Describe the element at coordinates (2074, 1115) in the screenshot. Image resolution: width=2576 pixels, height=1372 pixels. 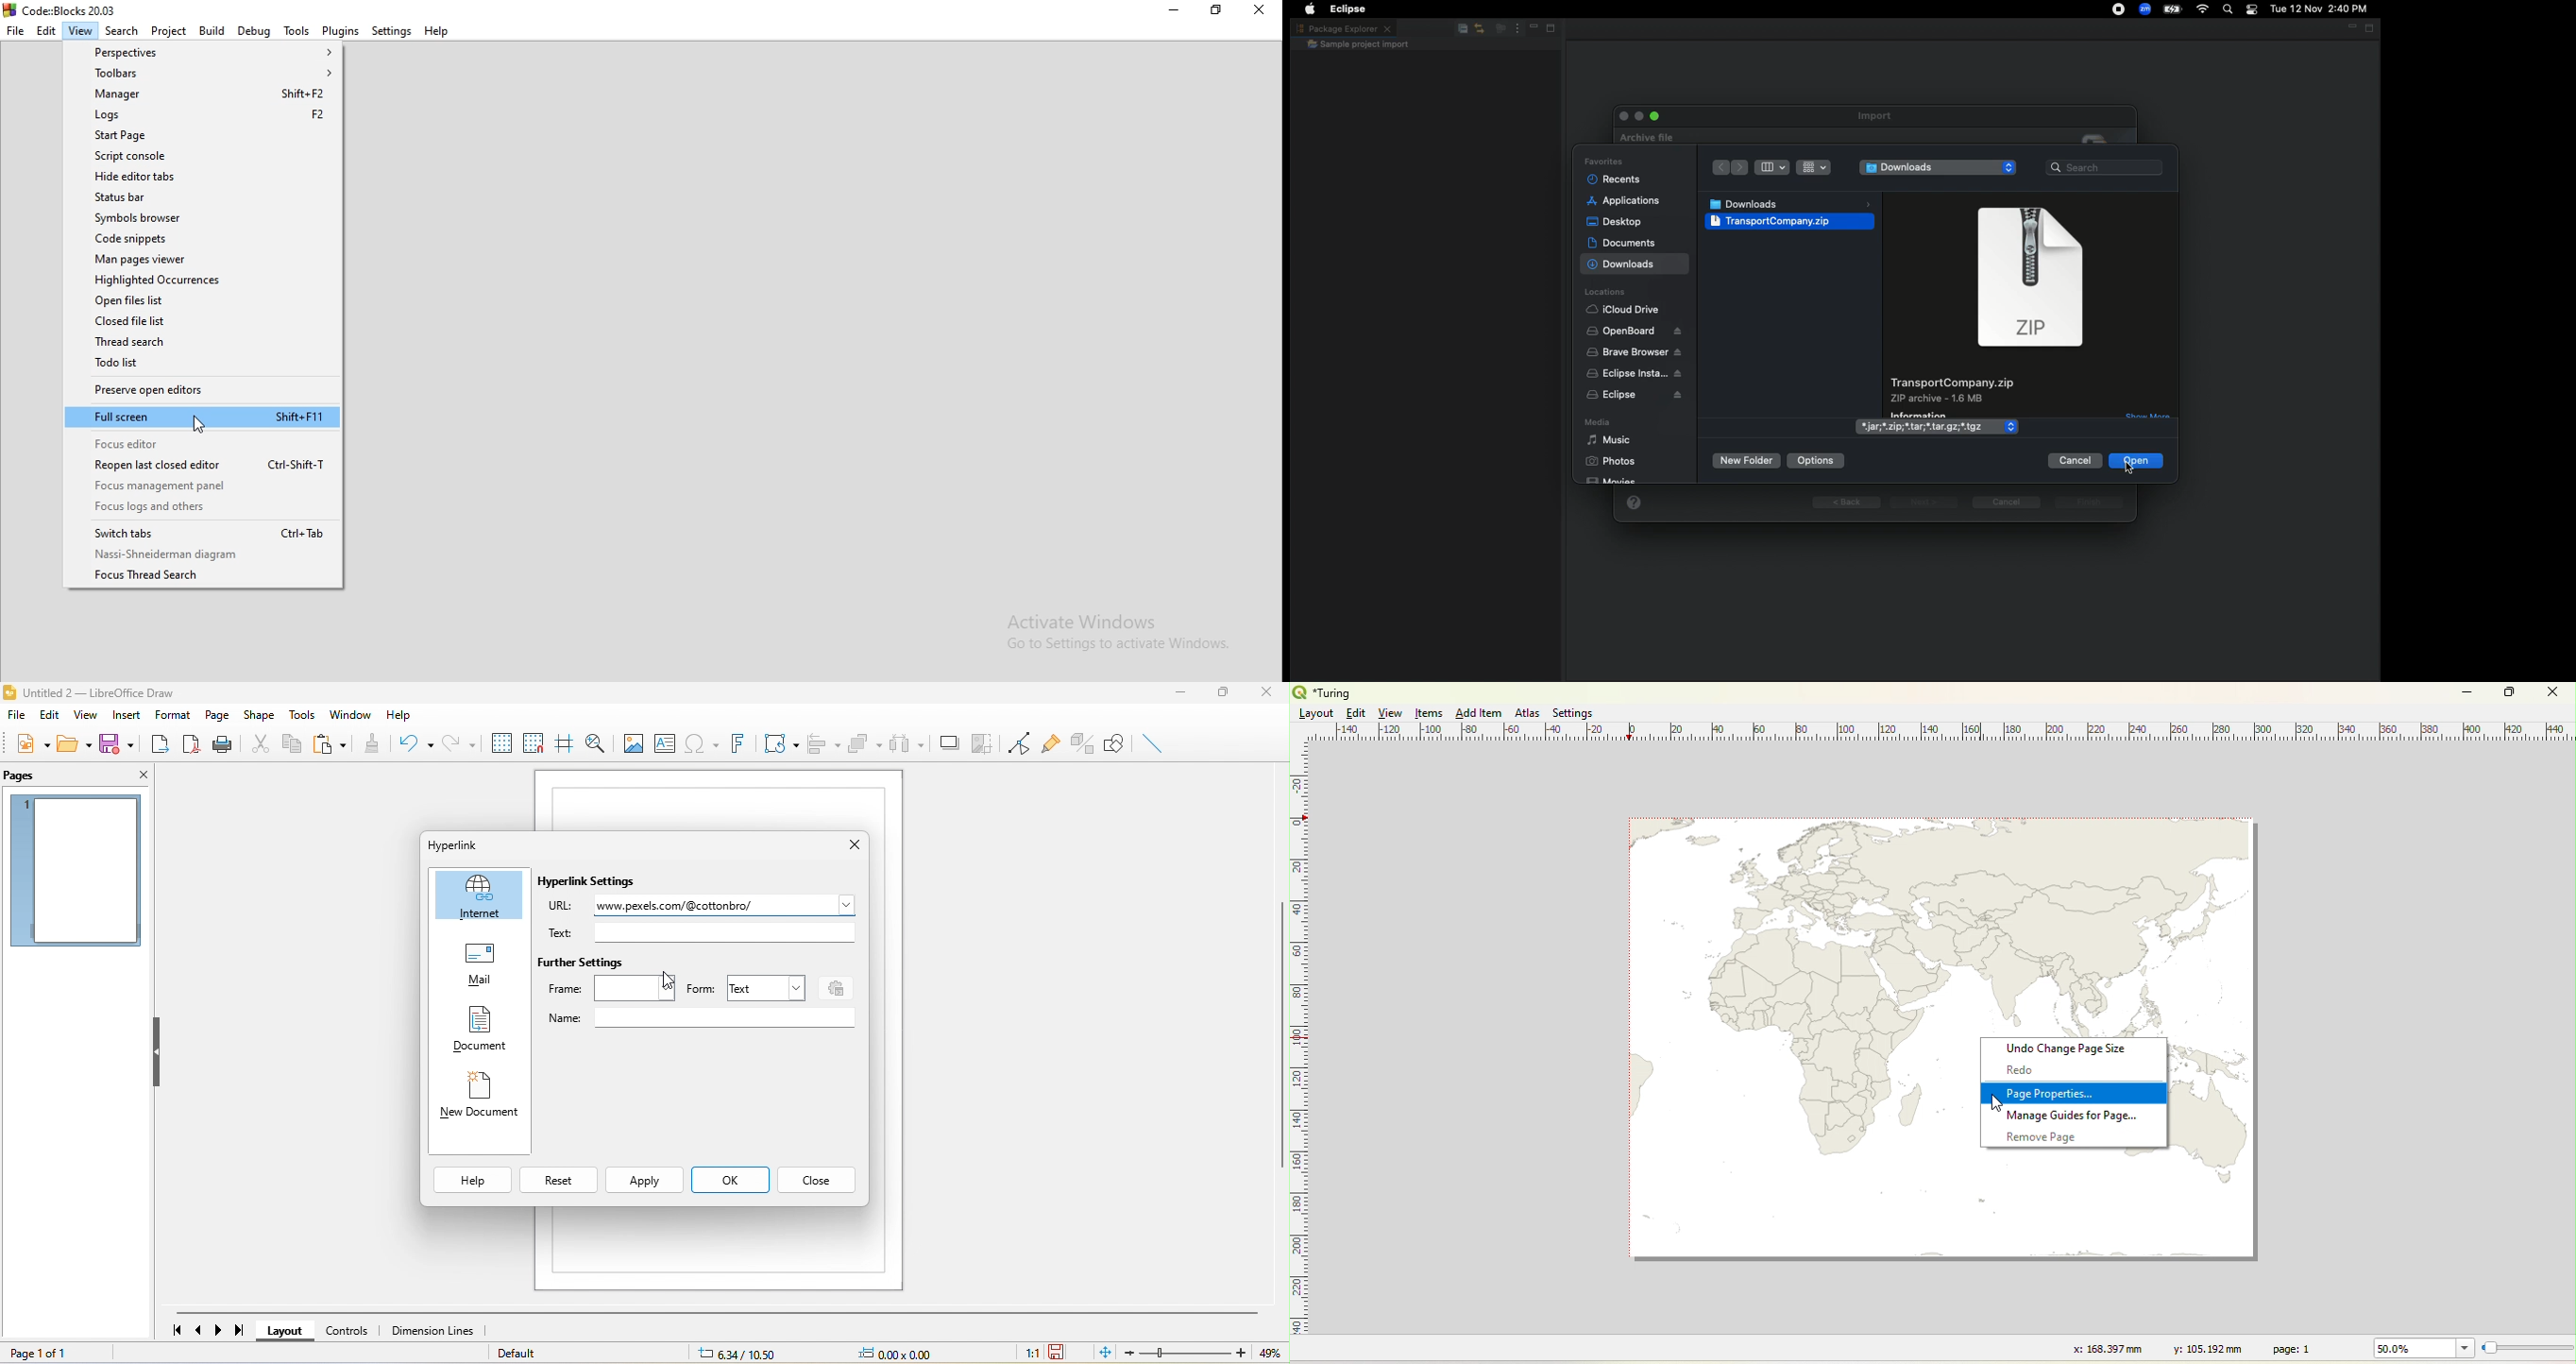
I see `manage guides for page` at that location.